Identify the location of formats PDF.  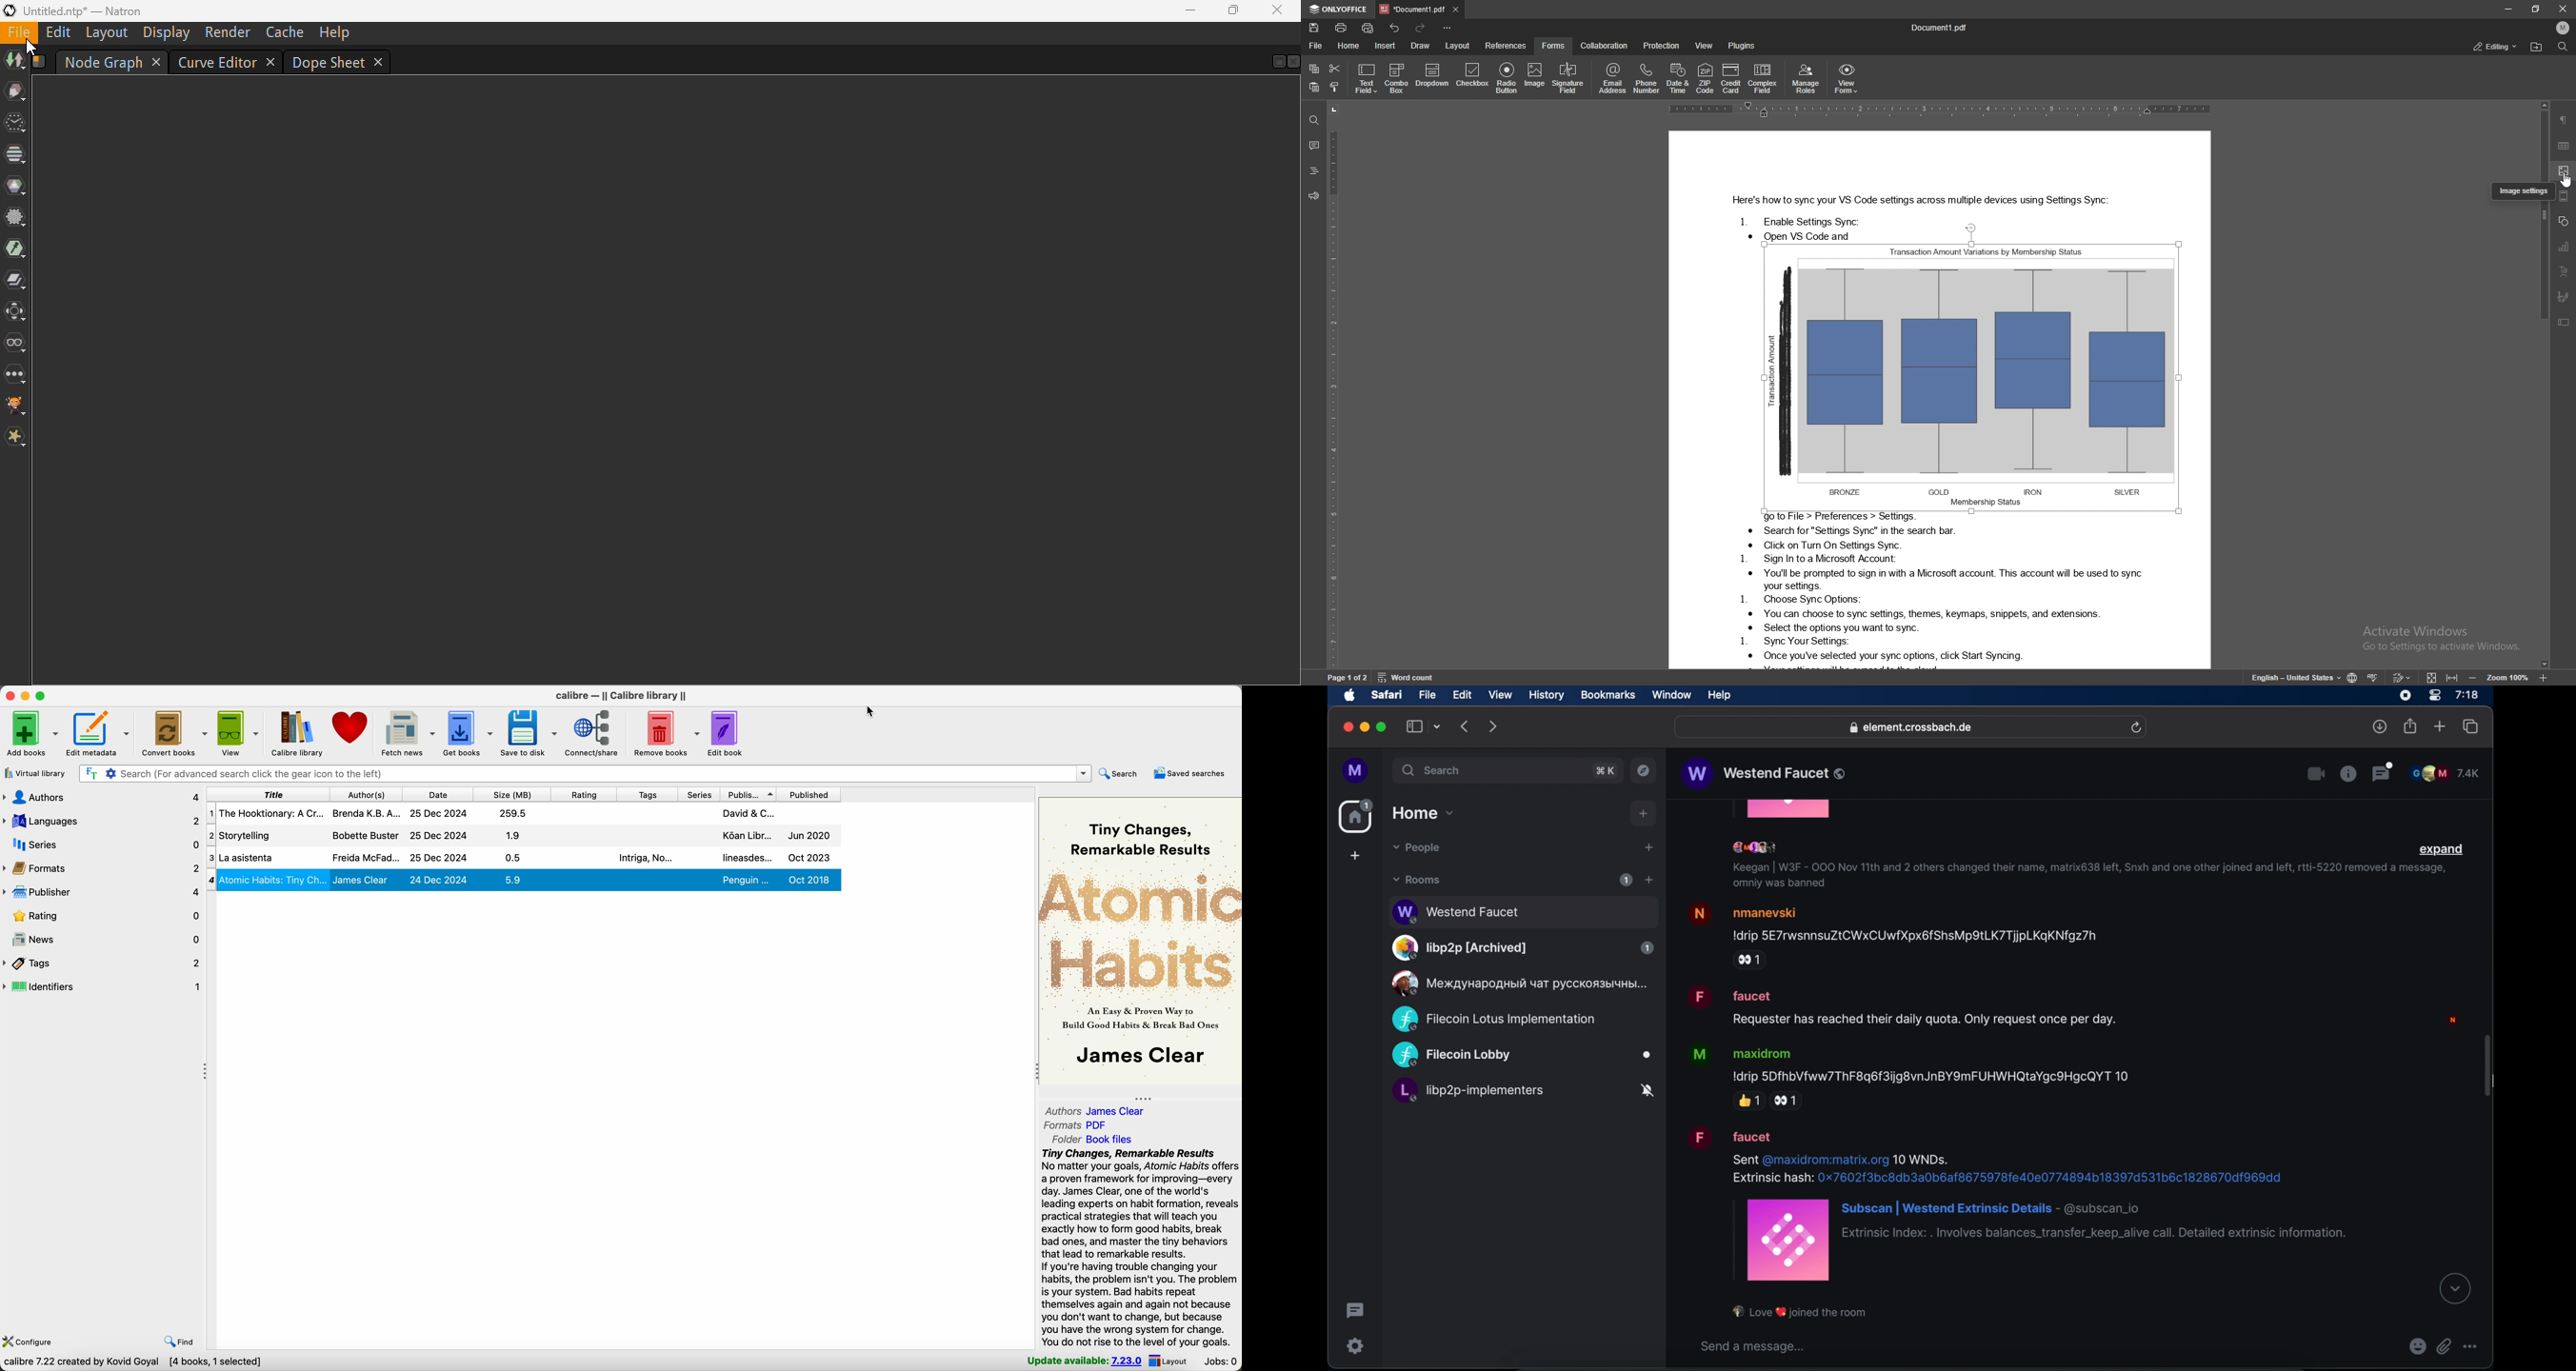
(1080, 1125).